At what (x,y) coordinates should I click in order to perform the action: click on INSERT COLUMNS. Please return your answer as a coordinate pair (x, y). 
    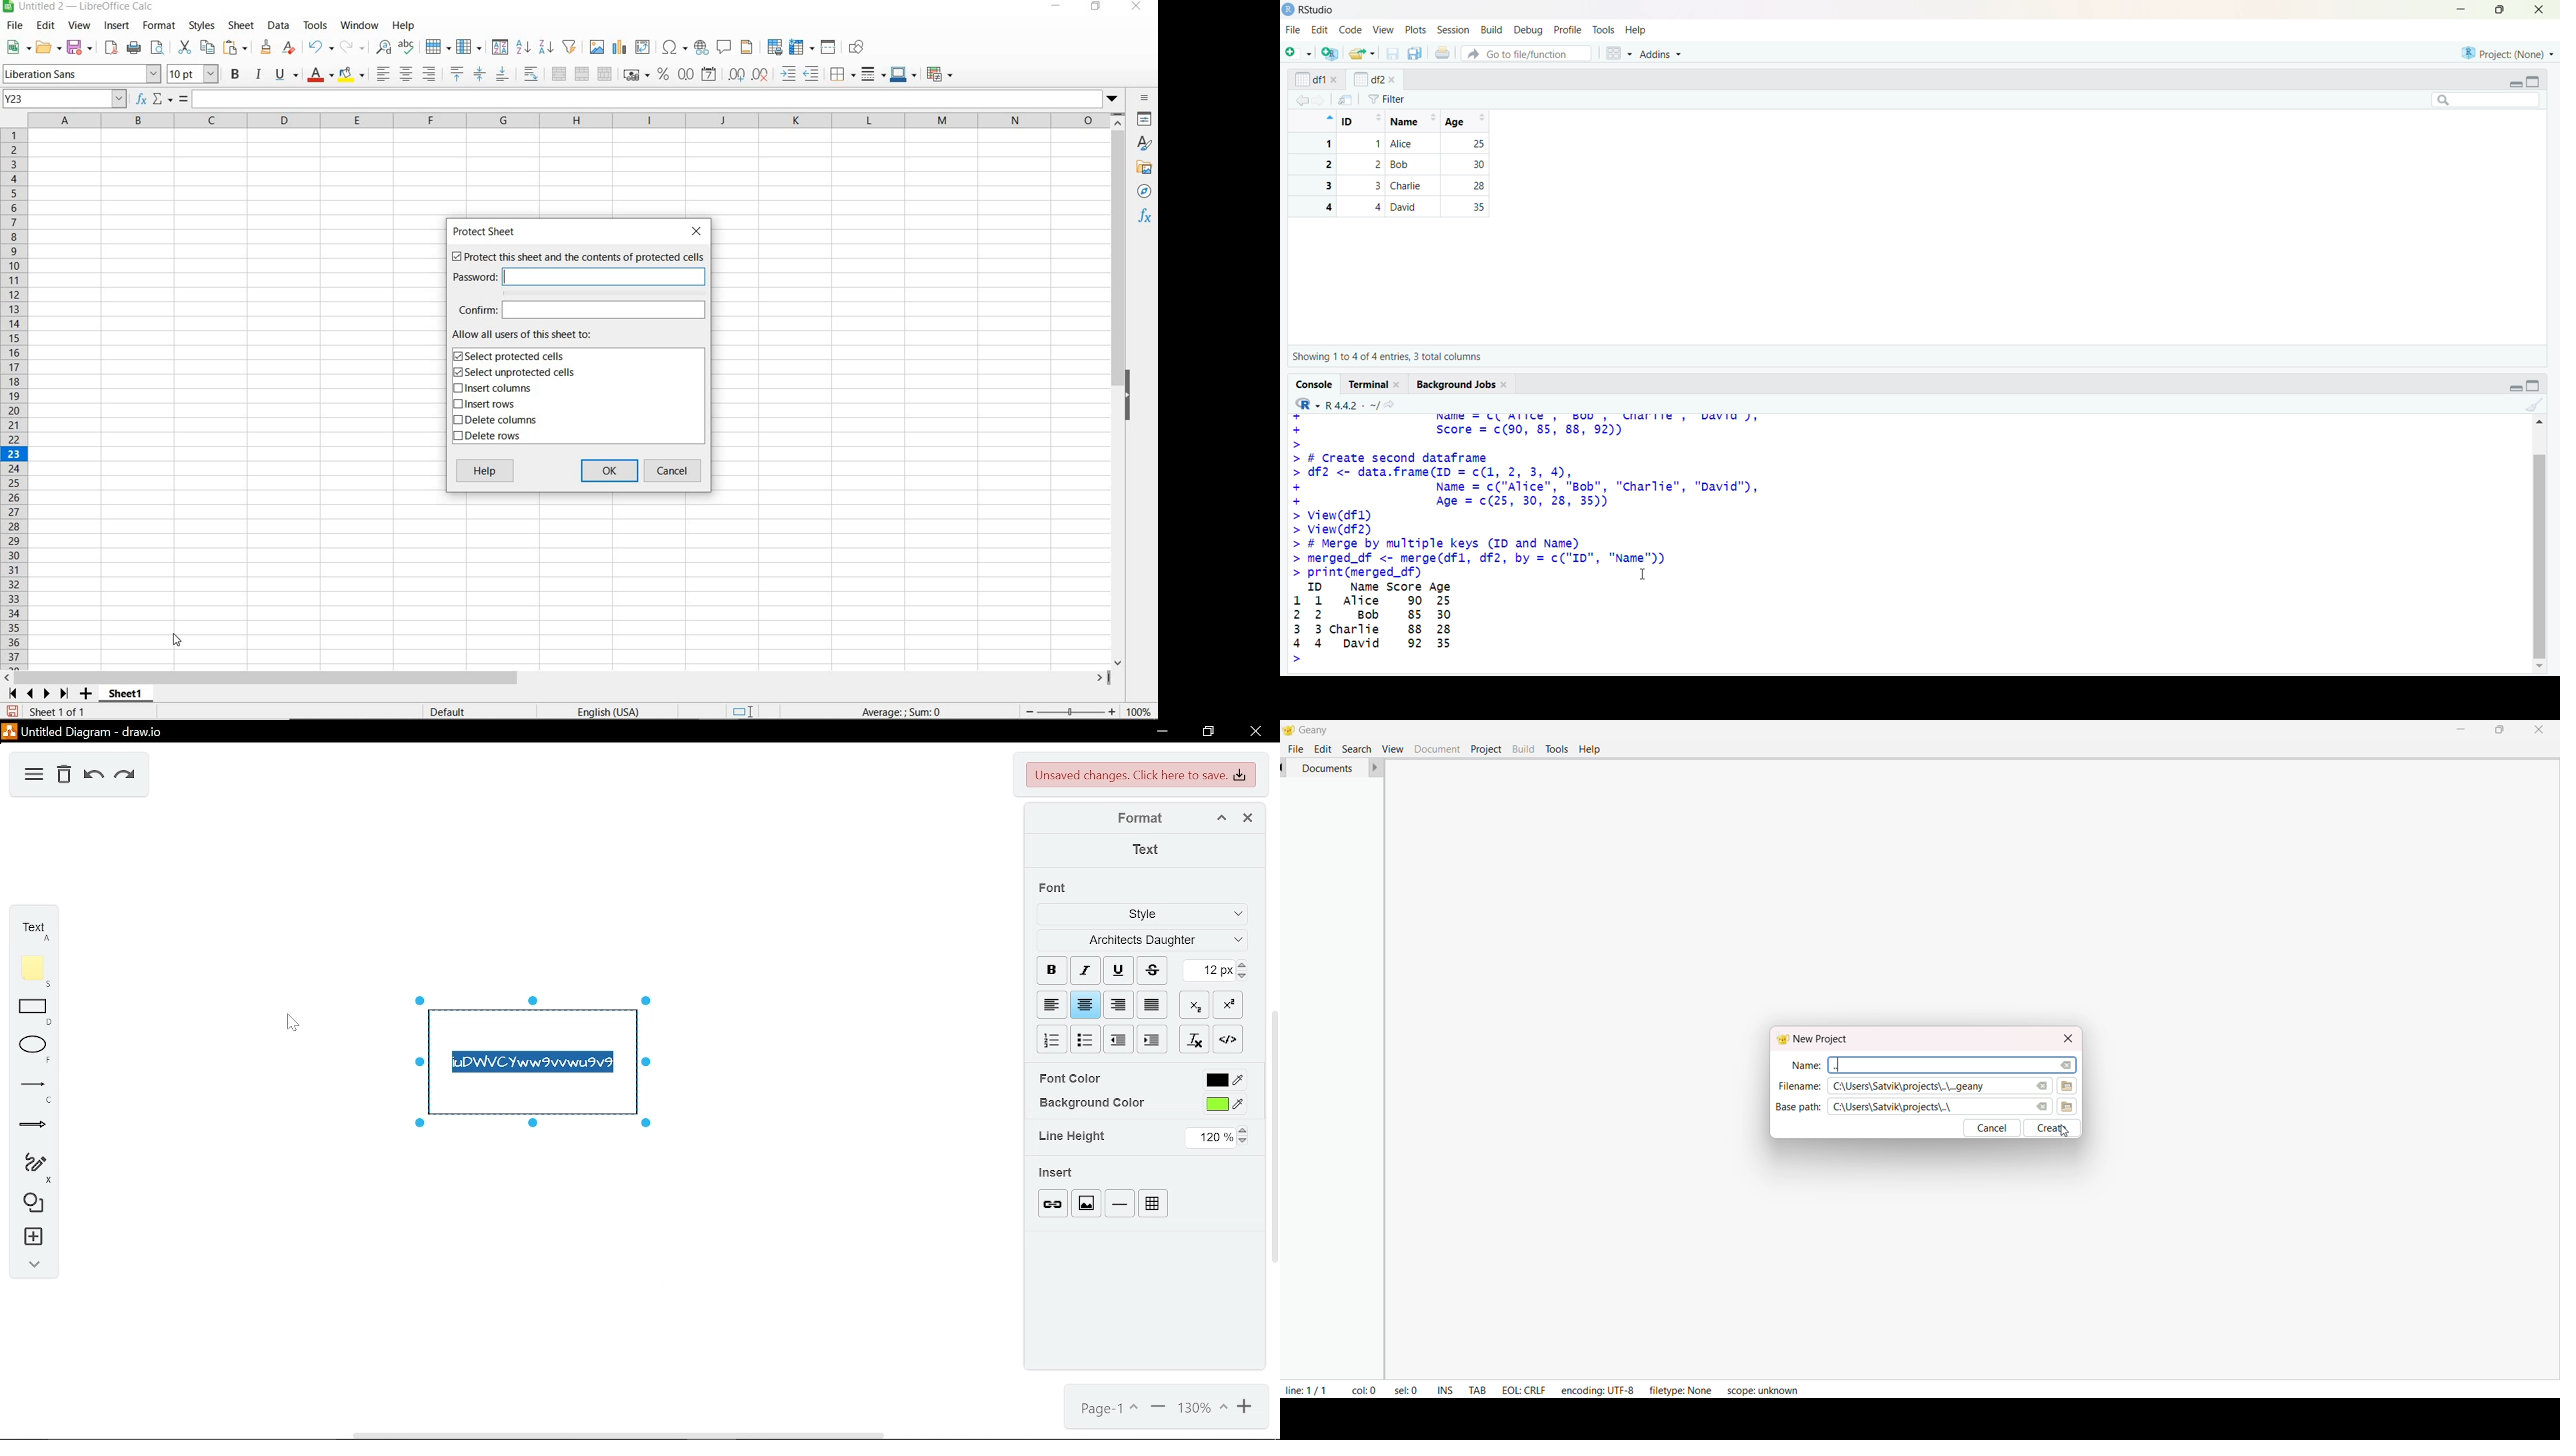
    Looking at the image, I should click on (492, 390).